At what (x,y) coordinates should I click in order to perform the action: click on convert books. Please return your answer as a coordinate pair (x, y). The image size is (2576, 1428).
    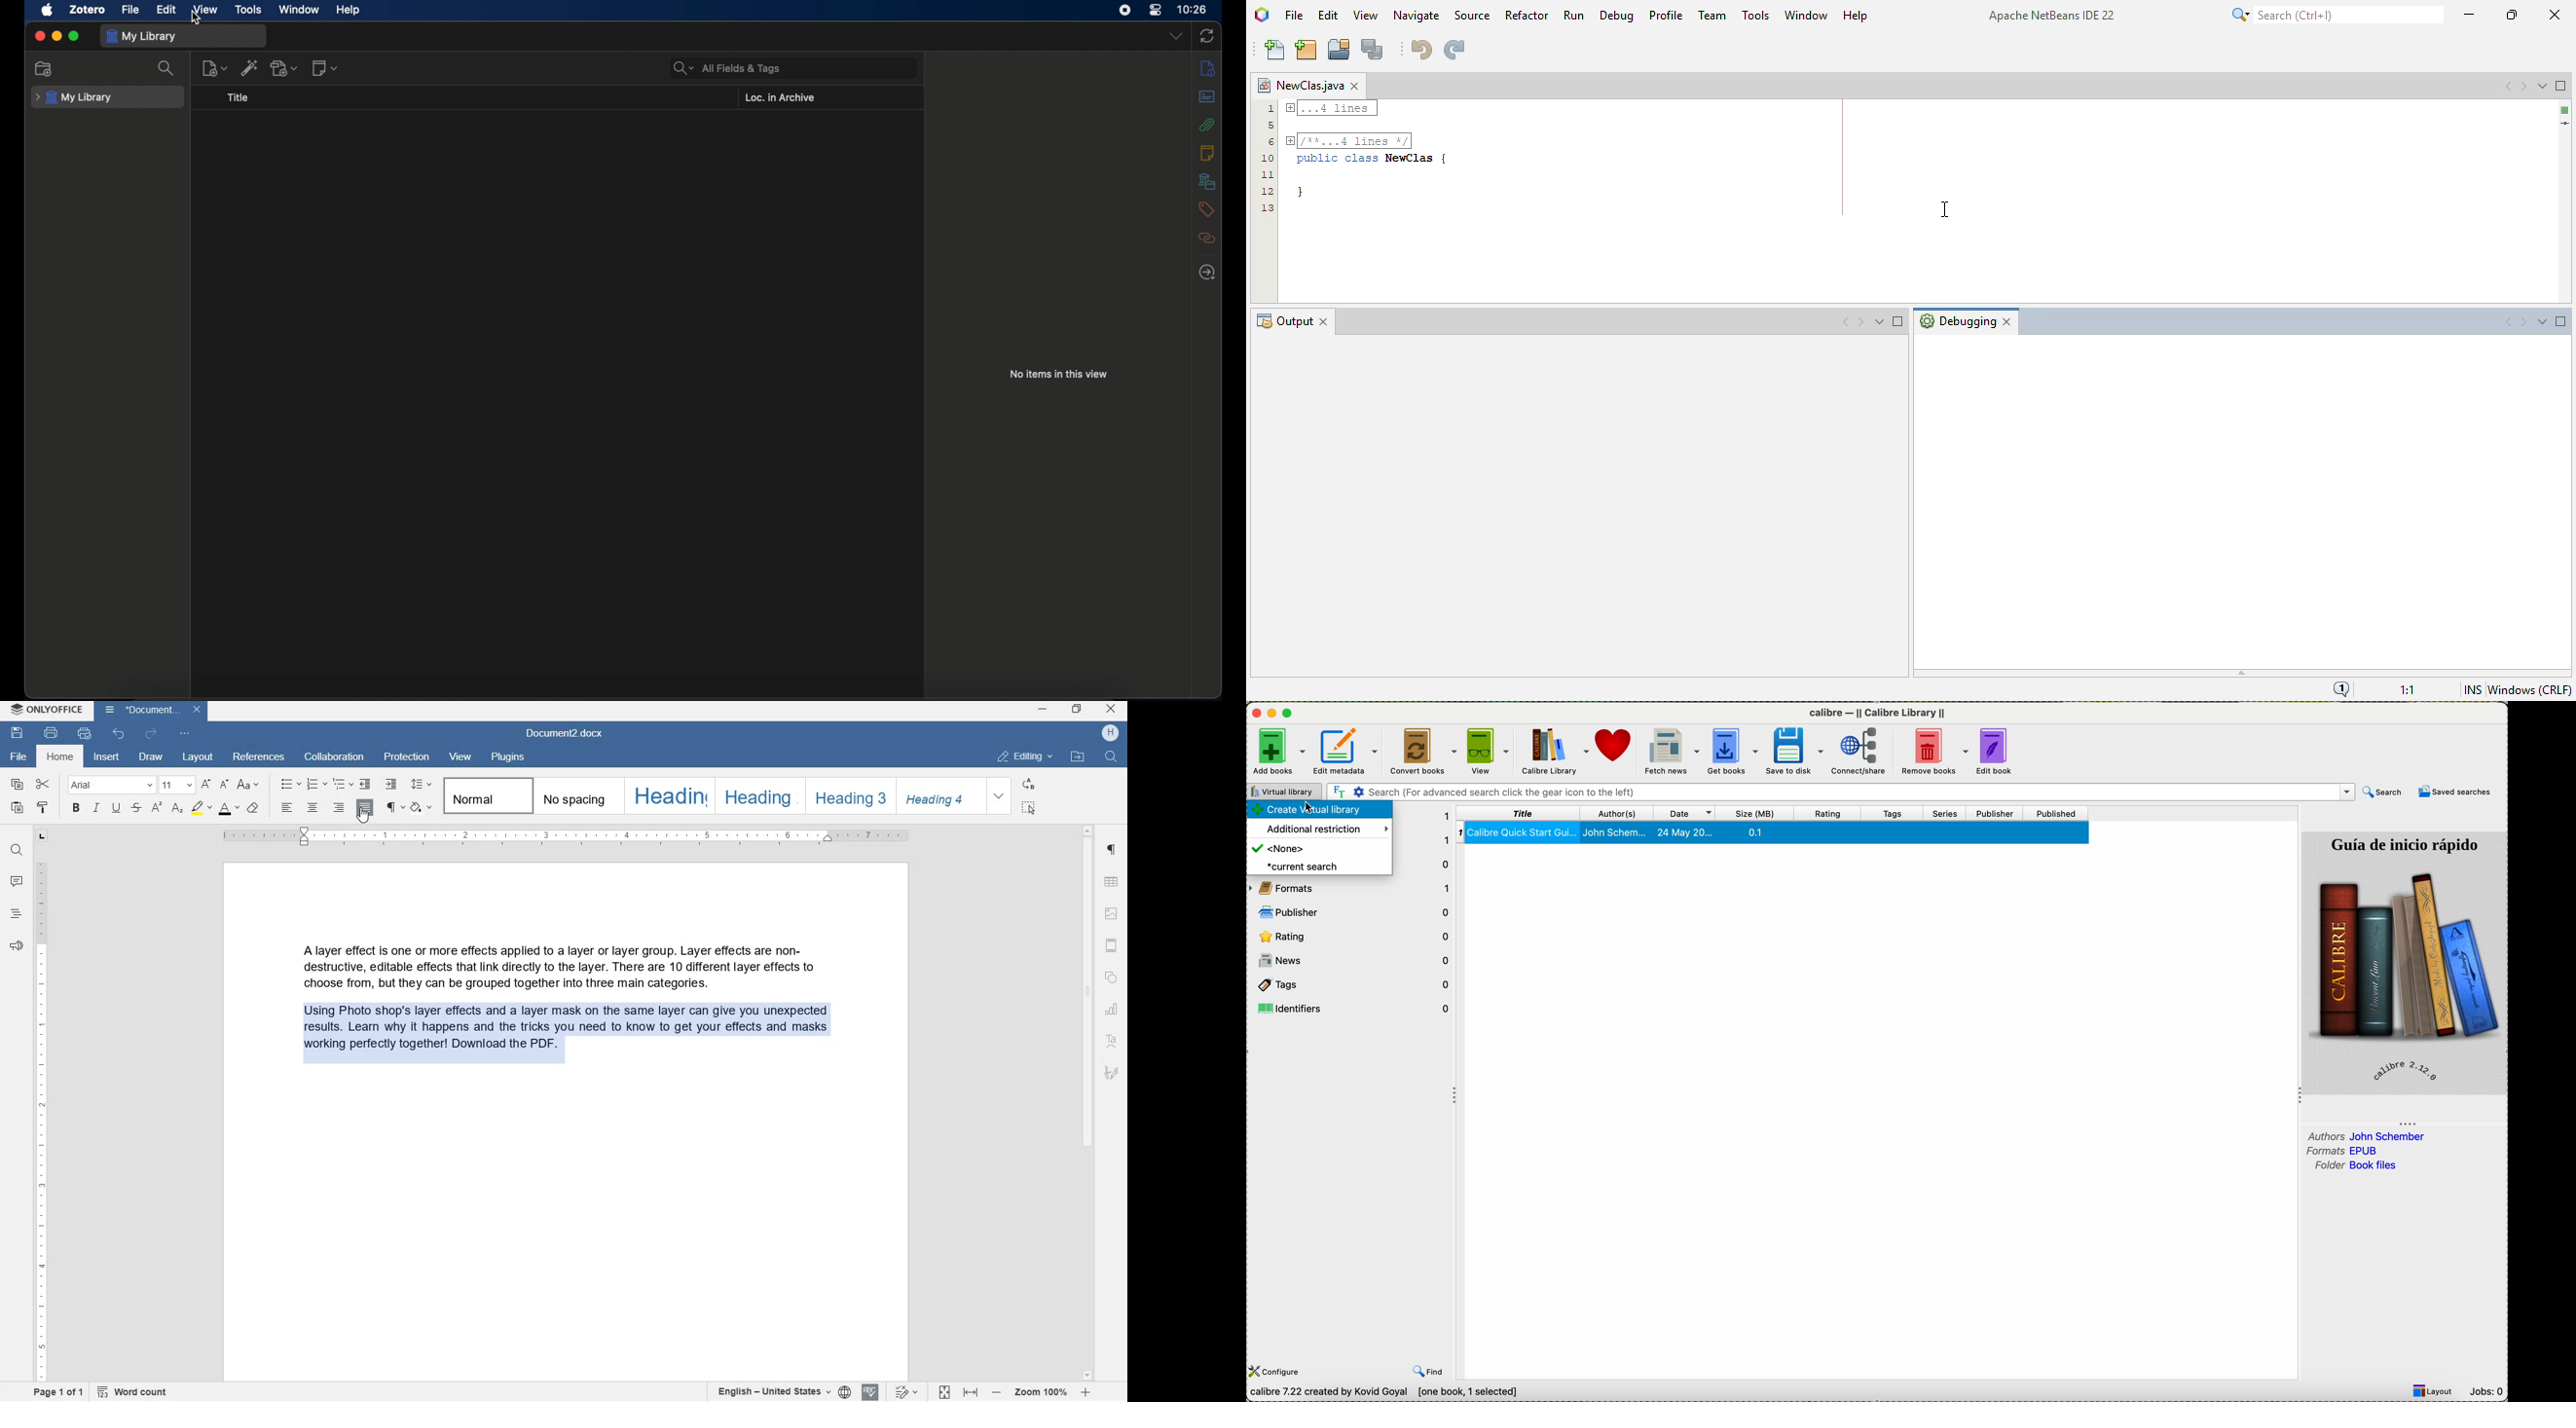
    Looking at the image, I should click on (1423, 751).